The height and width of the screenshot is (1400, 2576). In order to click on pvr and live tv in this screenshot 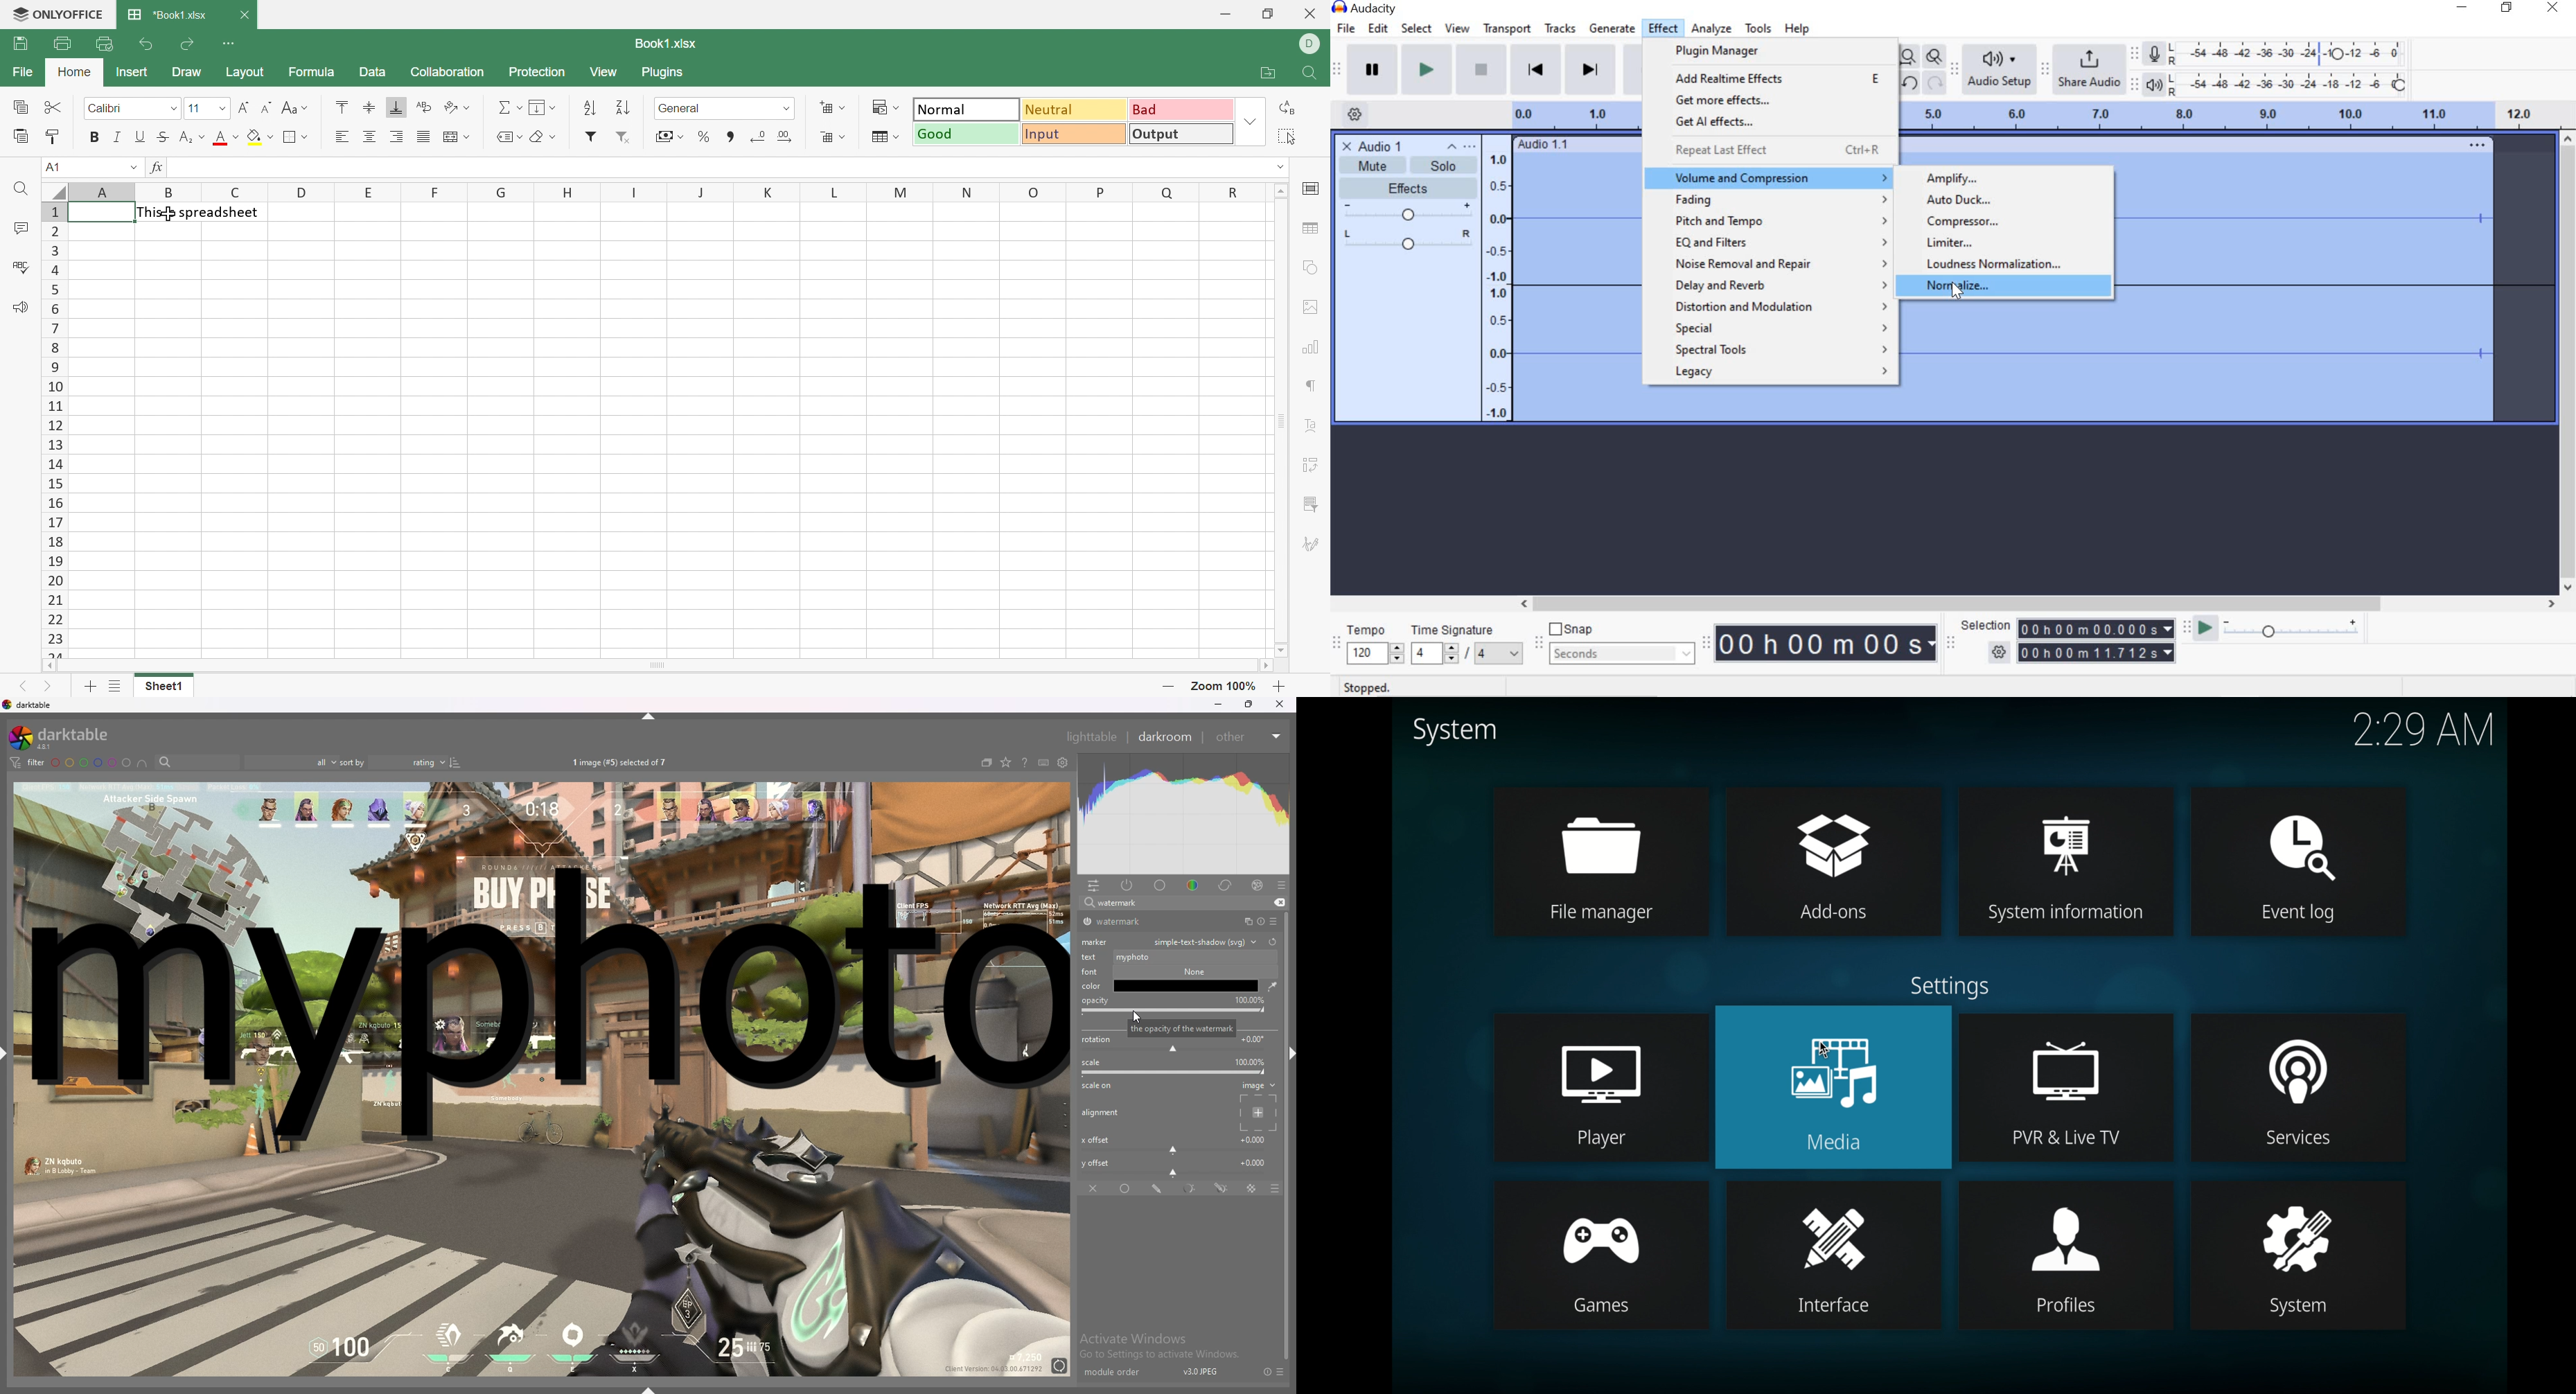, I will do `click(2063, 1058)`.